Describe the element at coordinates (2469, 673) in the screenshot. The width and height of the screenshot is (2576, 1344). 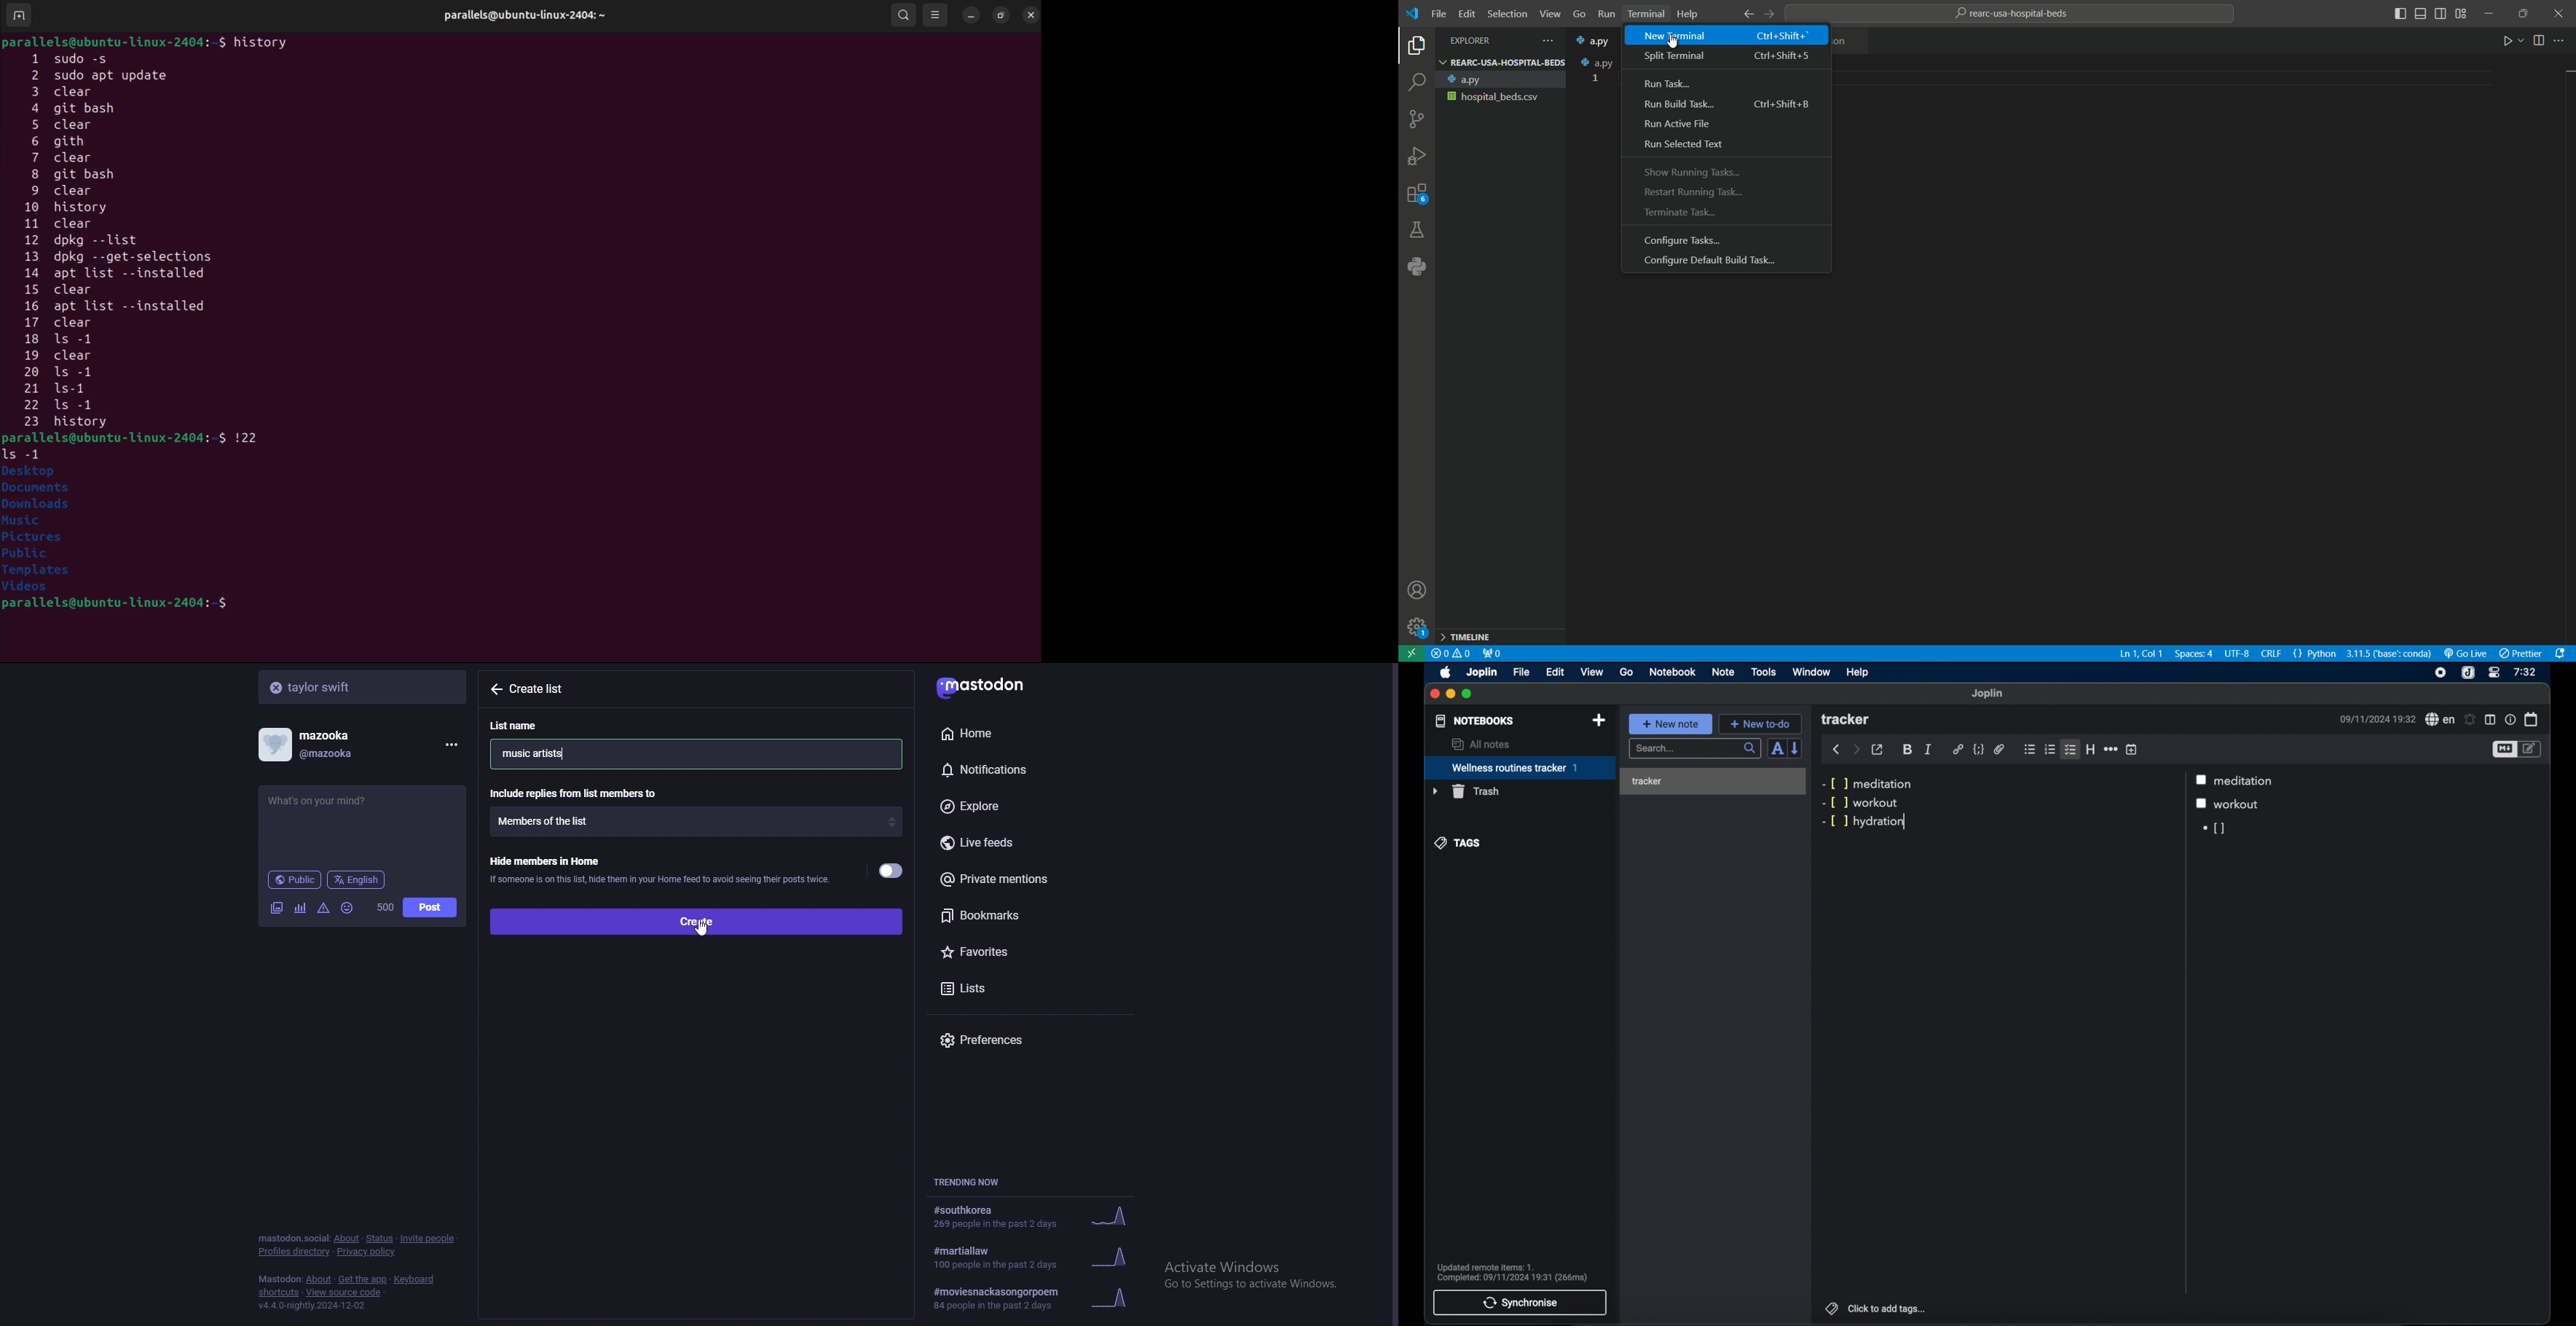
I see `joplin icon` at that location.